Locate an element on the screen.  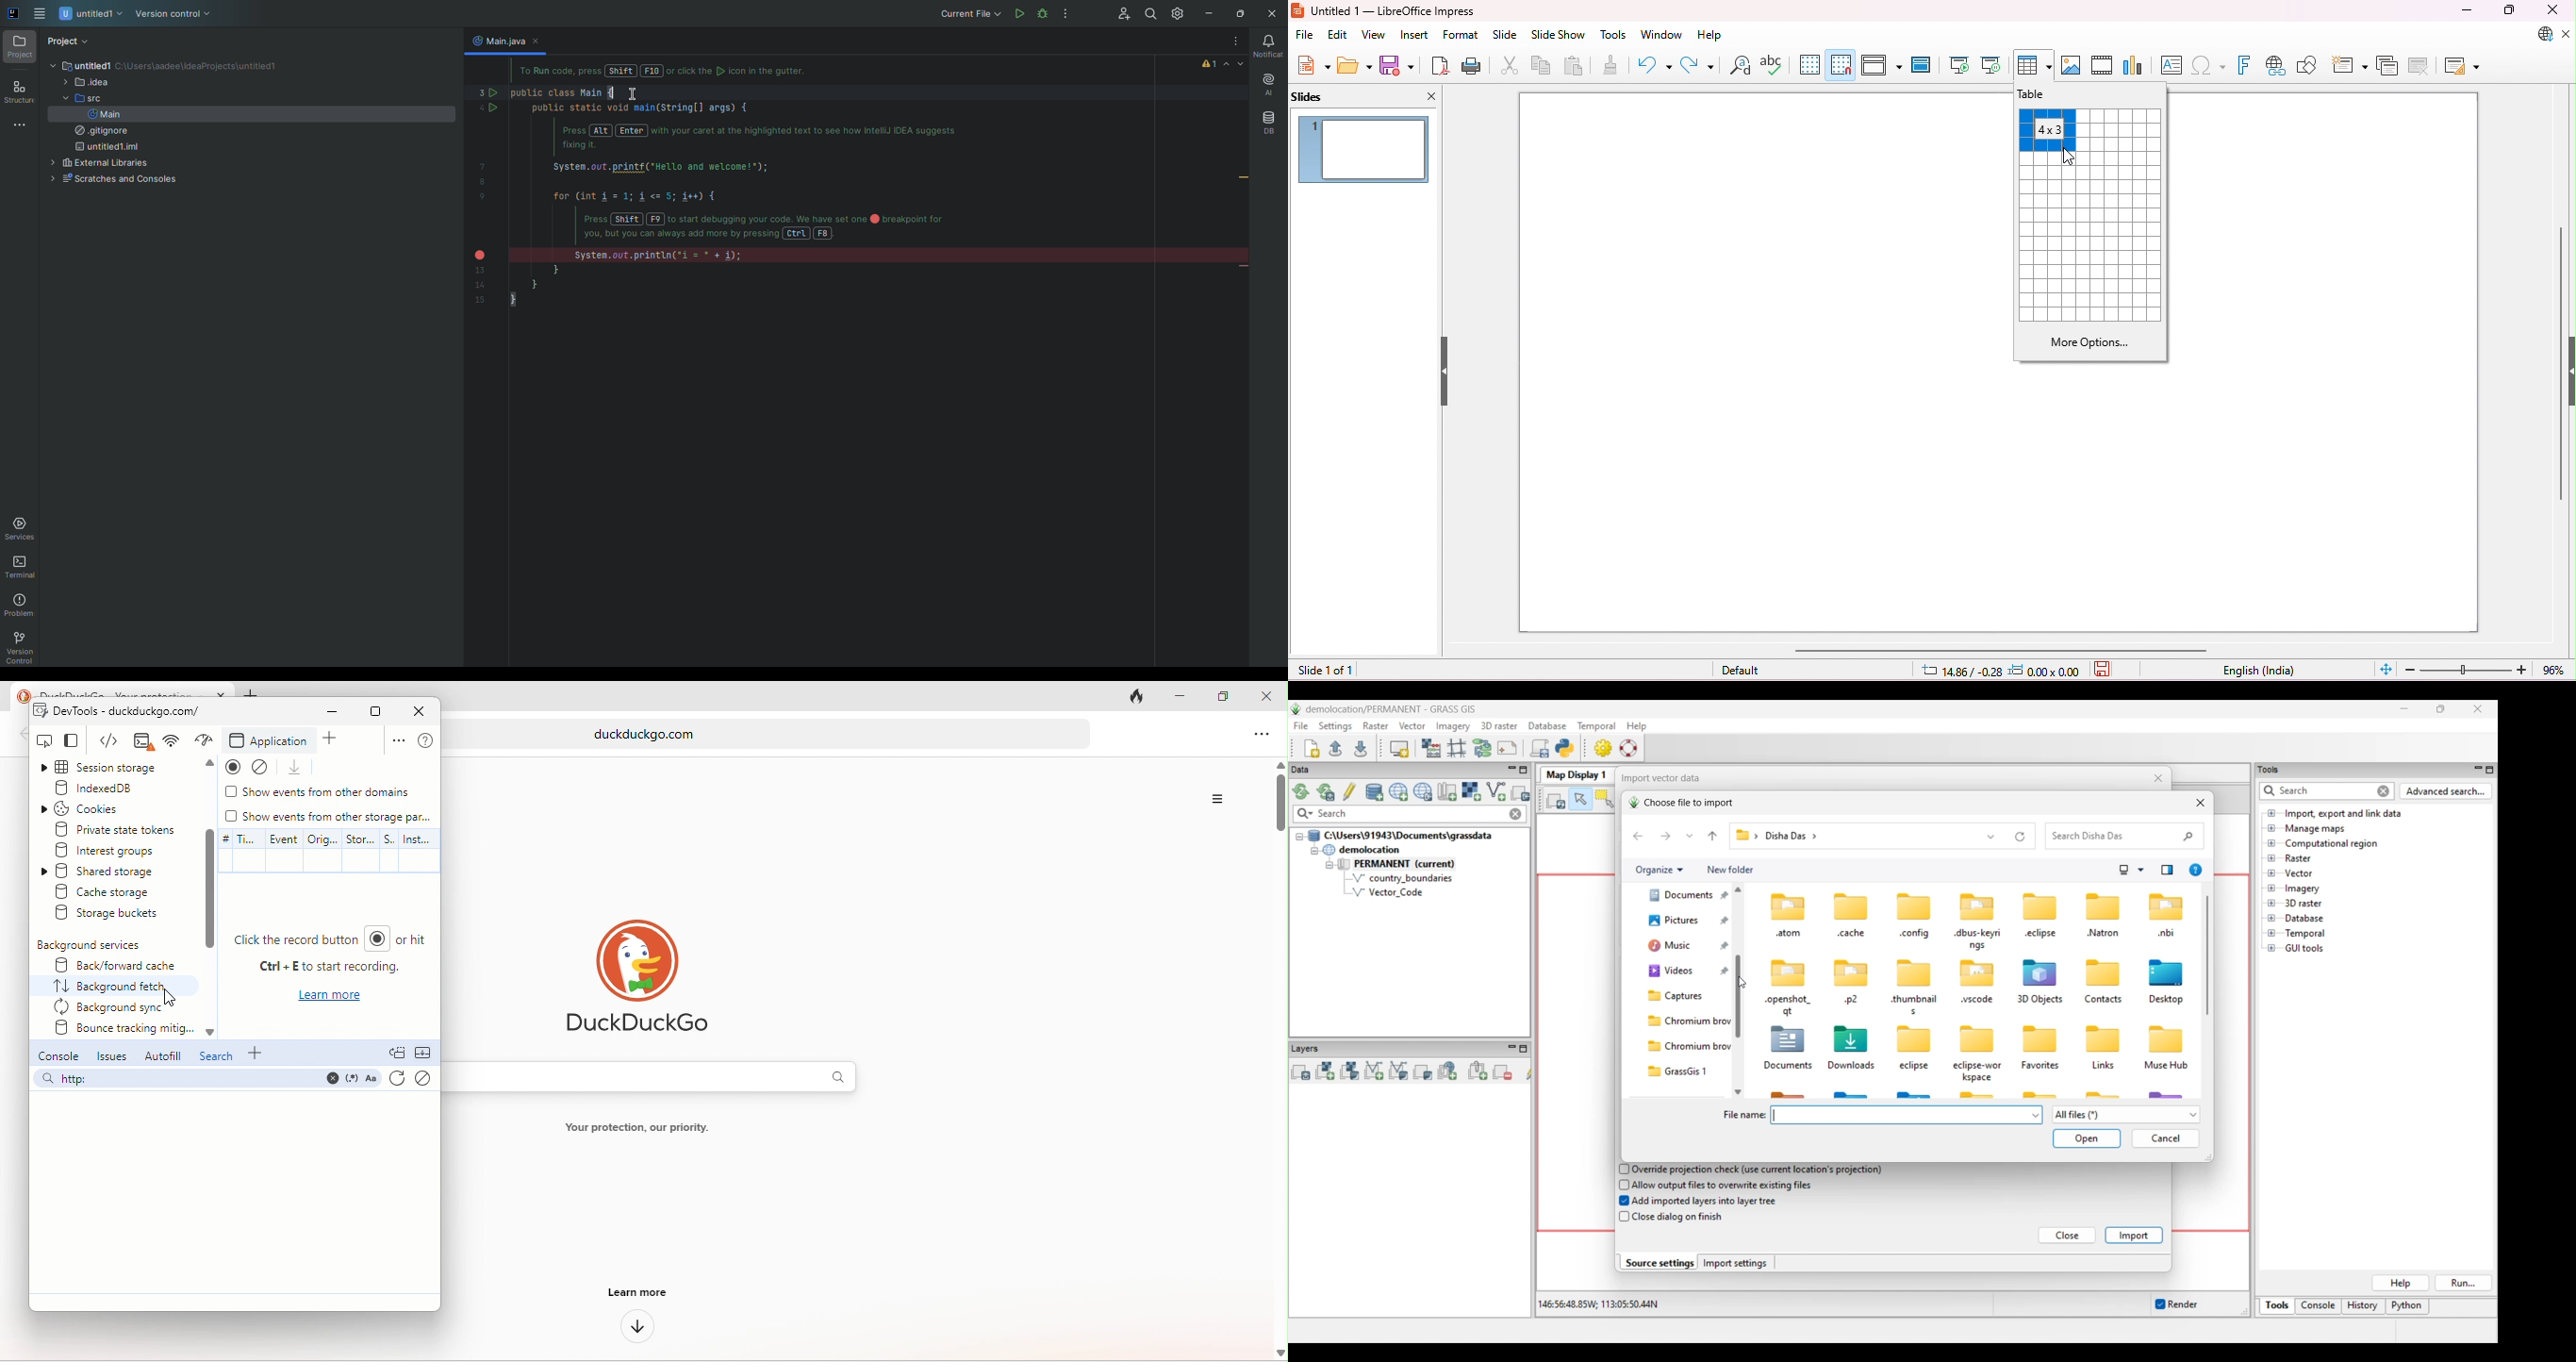
Untitled 1 is located at coordinates (92, 15).